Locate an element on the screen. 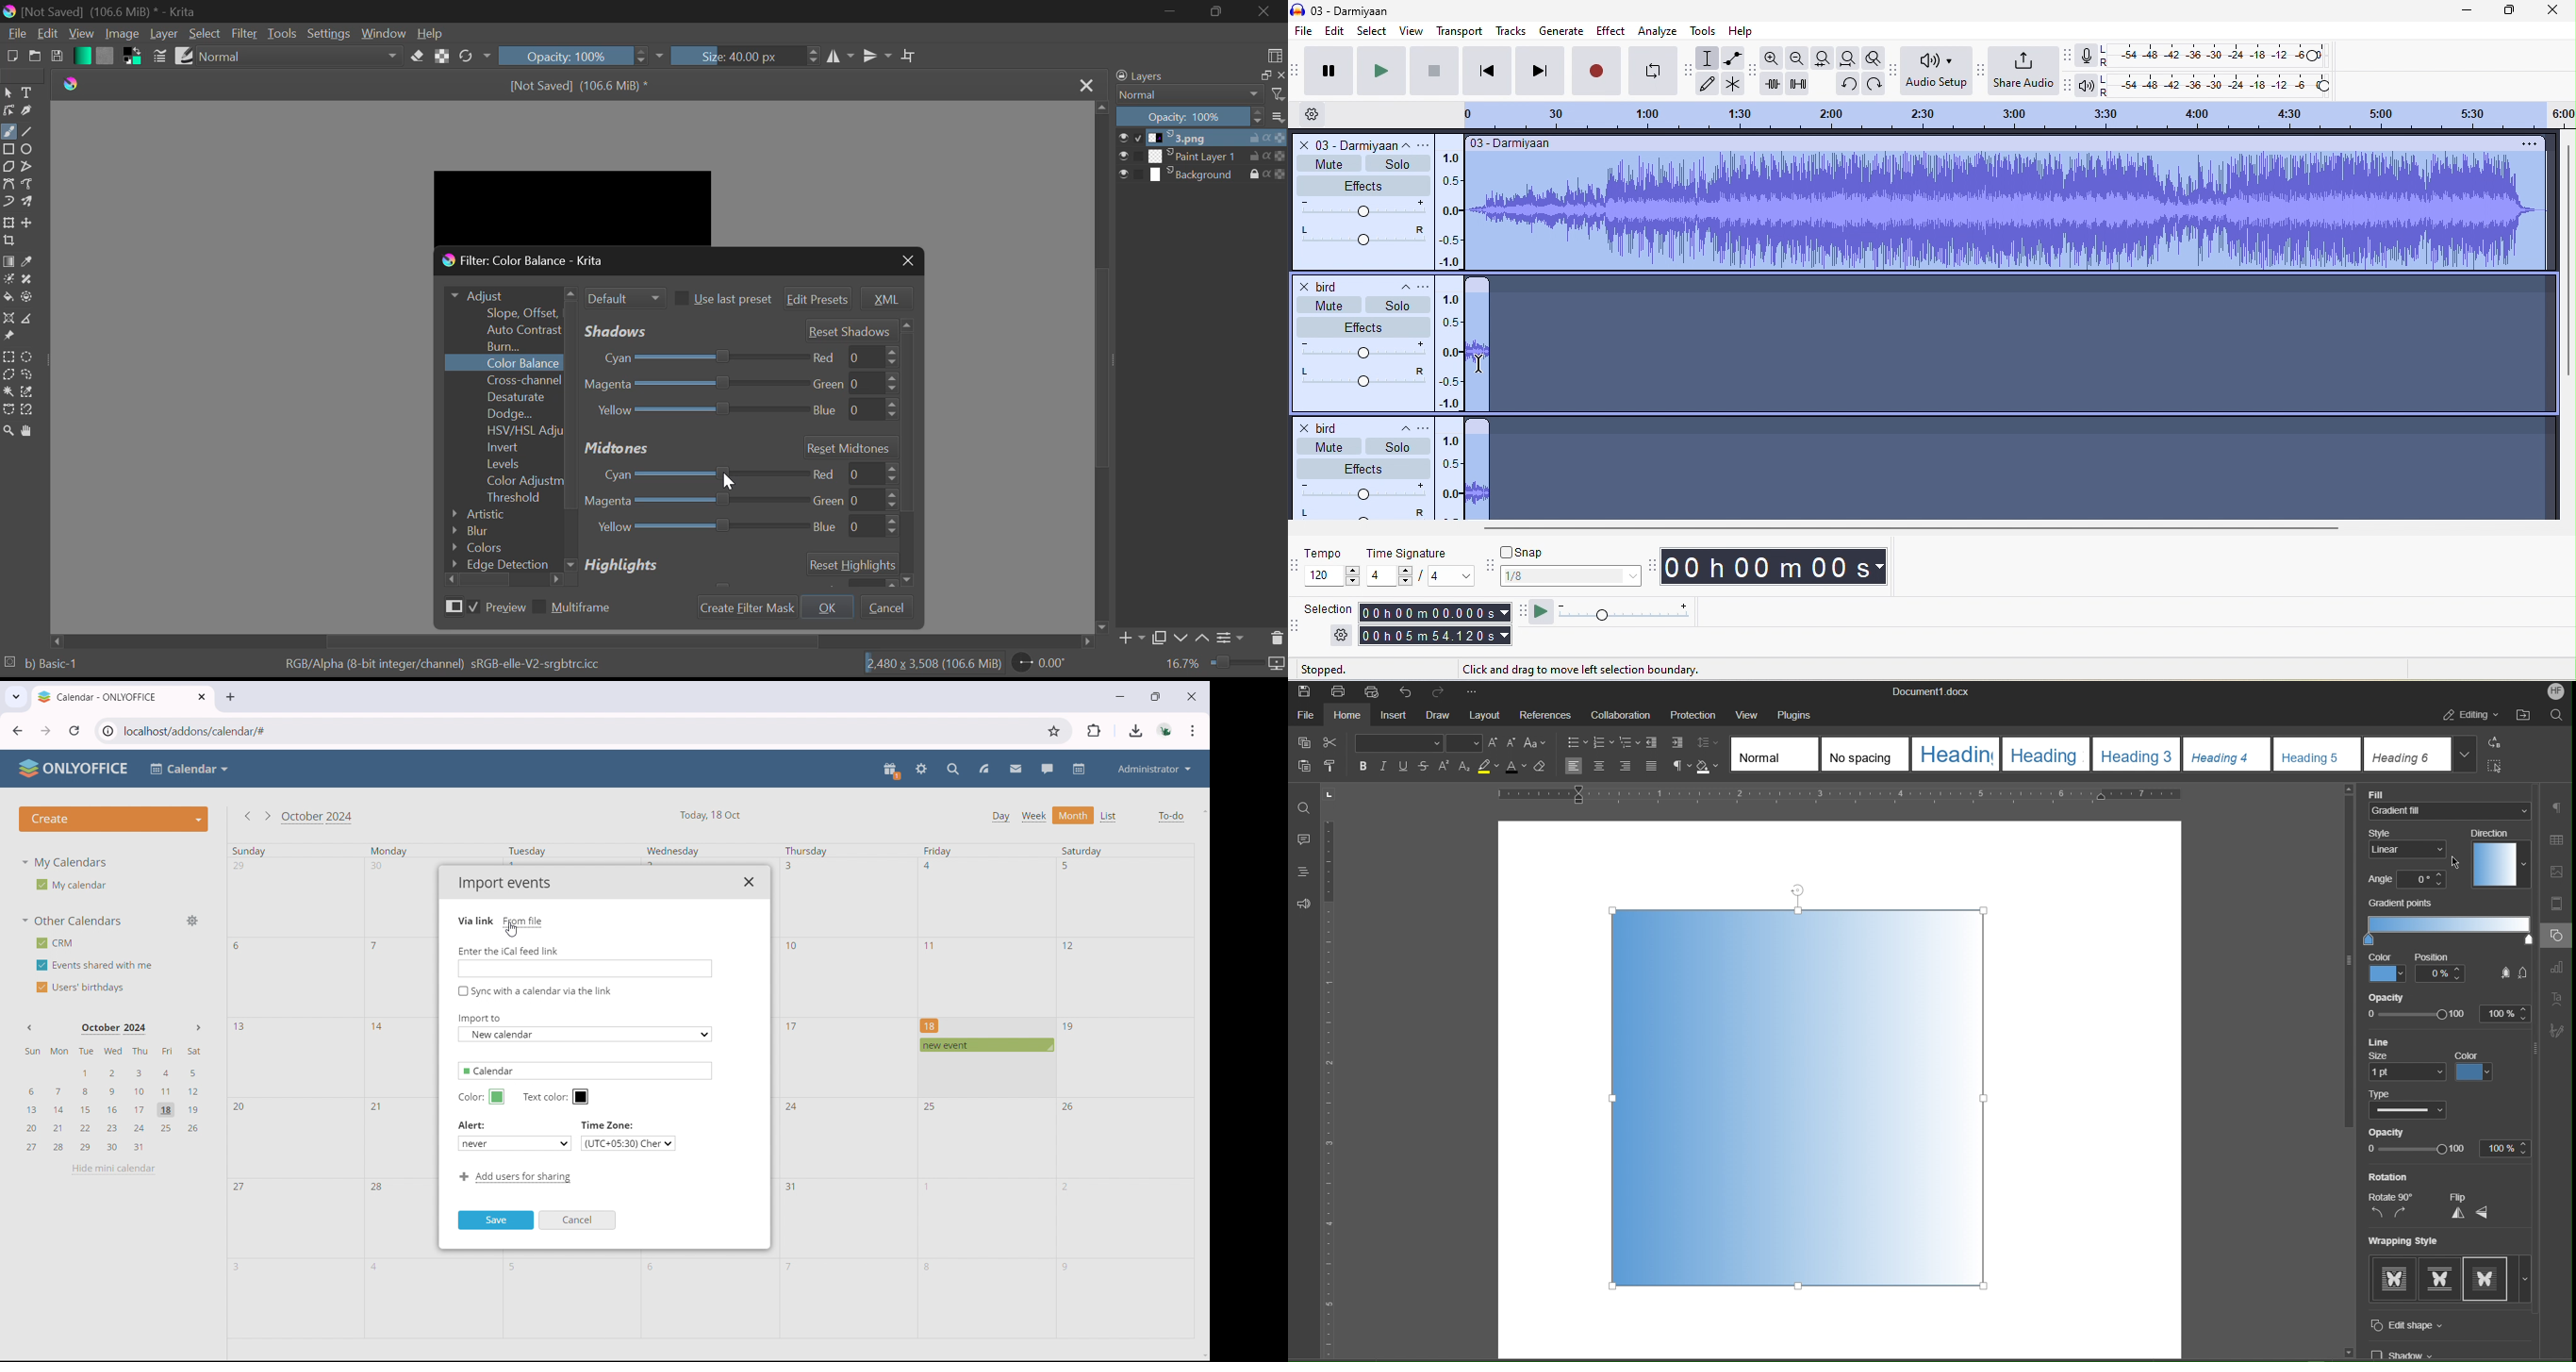 This screenshot has height=1372, width=2576. 00 h 00 m 00 s  is located at coordinates (1780, 569).